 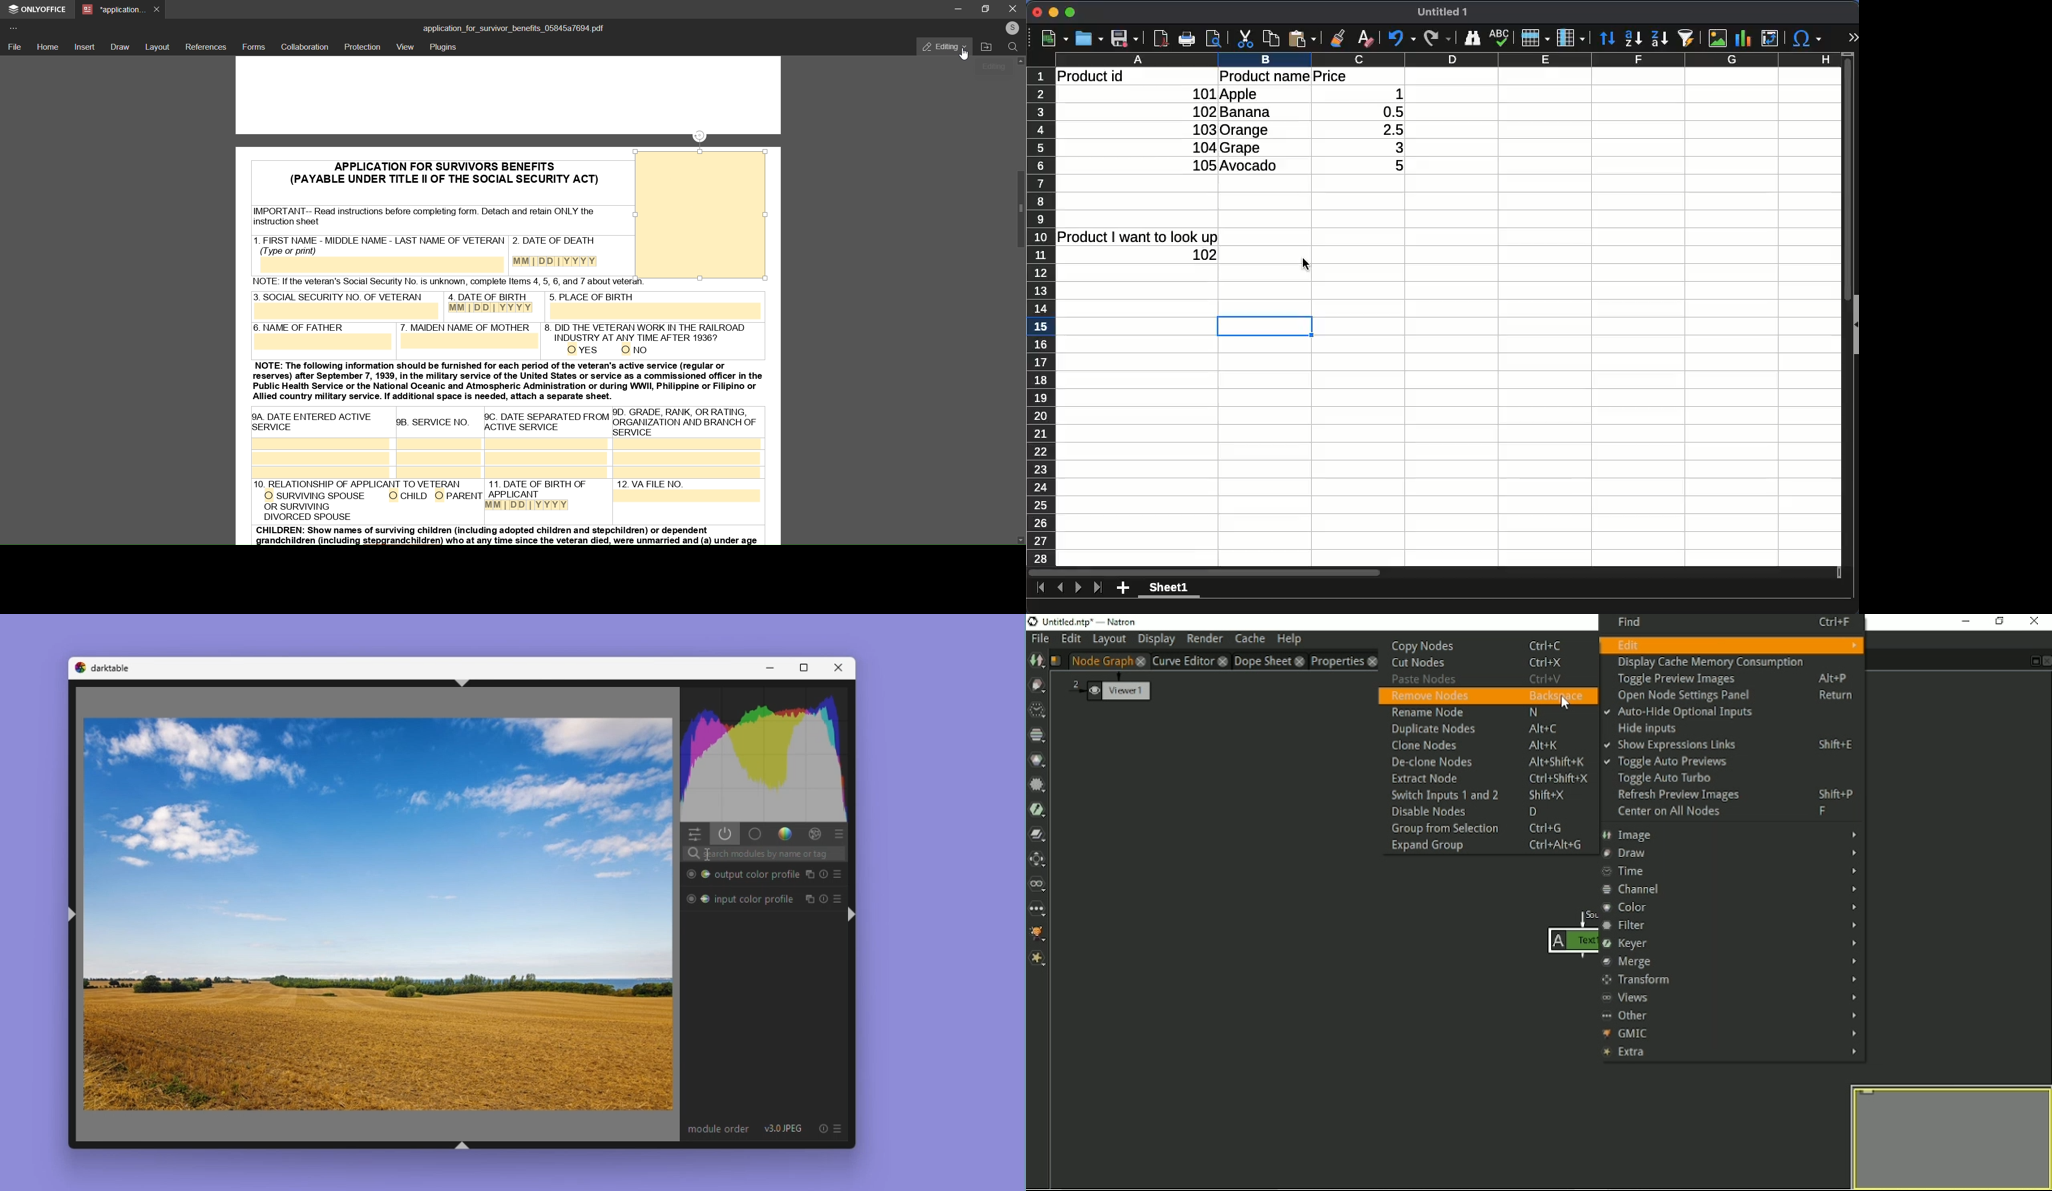 What do you see at coordinates (158, 9) in the screenshot?
I see `close tab` at bounding box center [158, 9].